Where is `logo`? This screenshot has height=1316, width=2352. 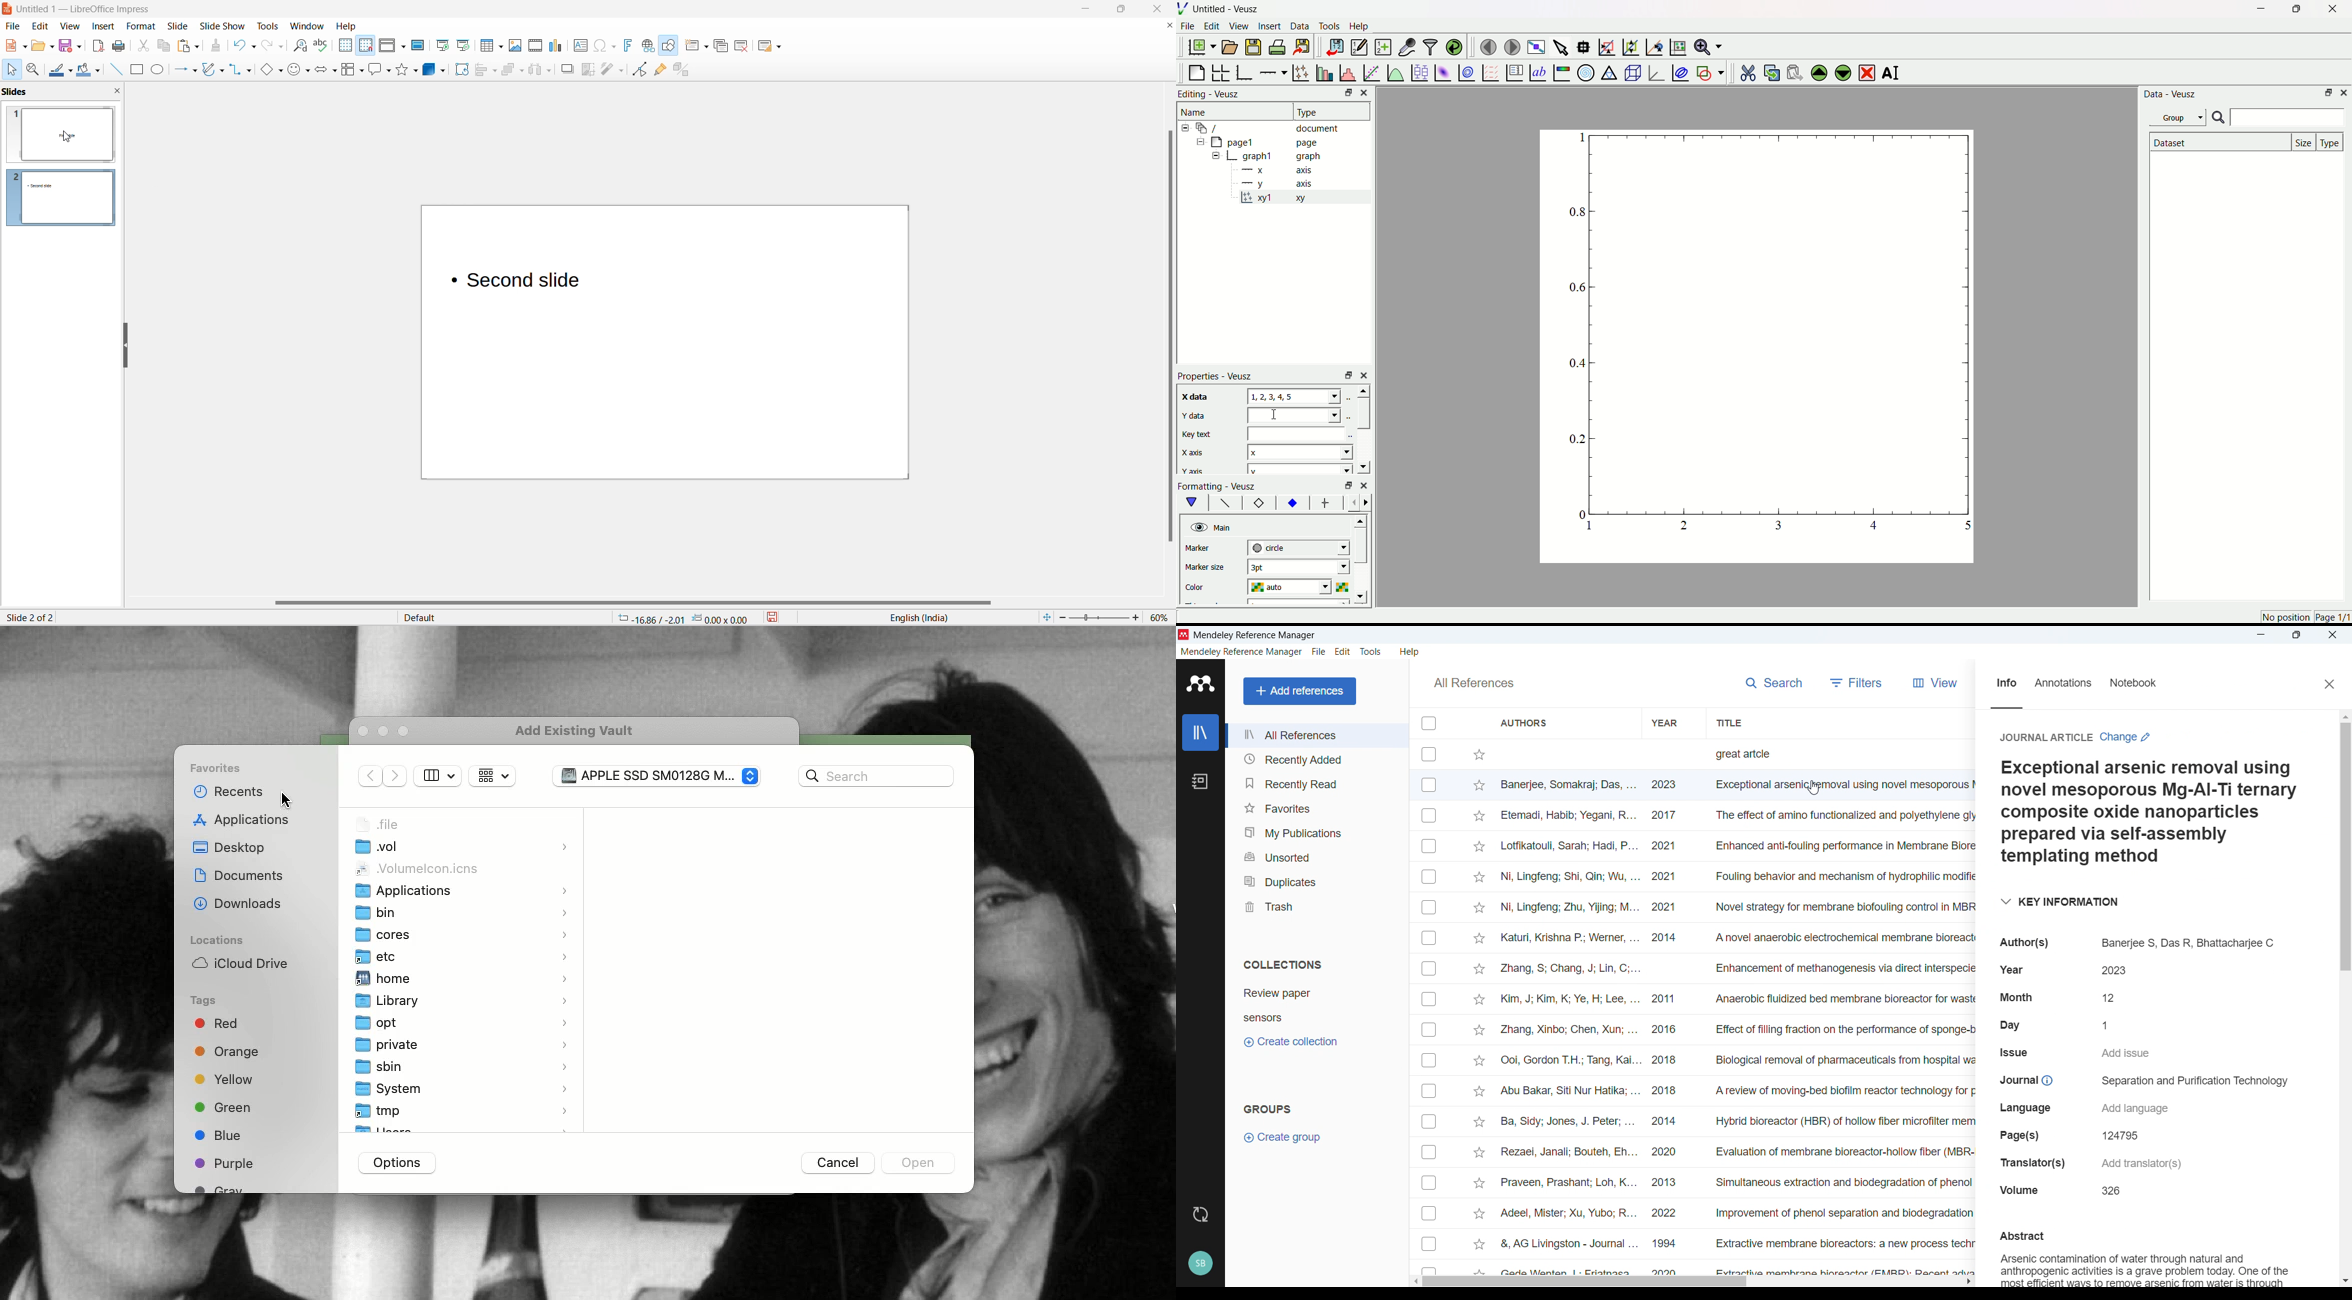
logo is located at coordinates (1202, 684).